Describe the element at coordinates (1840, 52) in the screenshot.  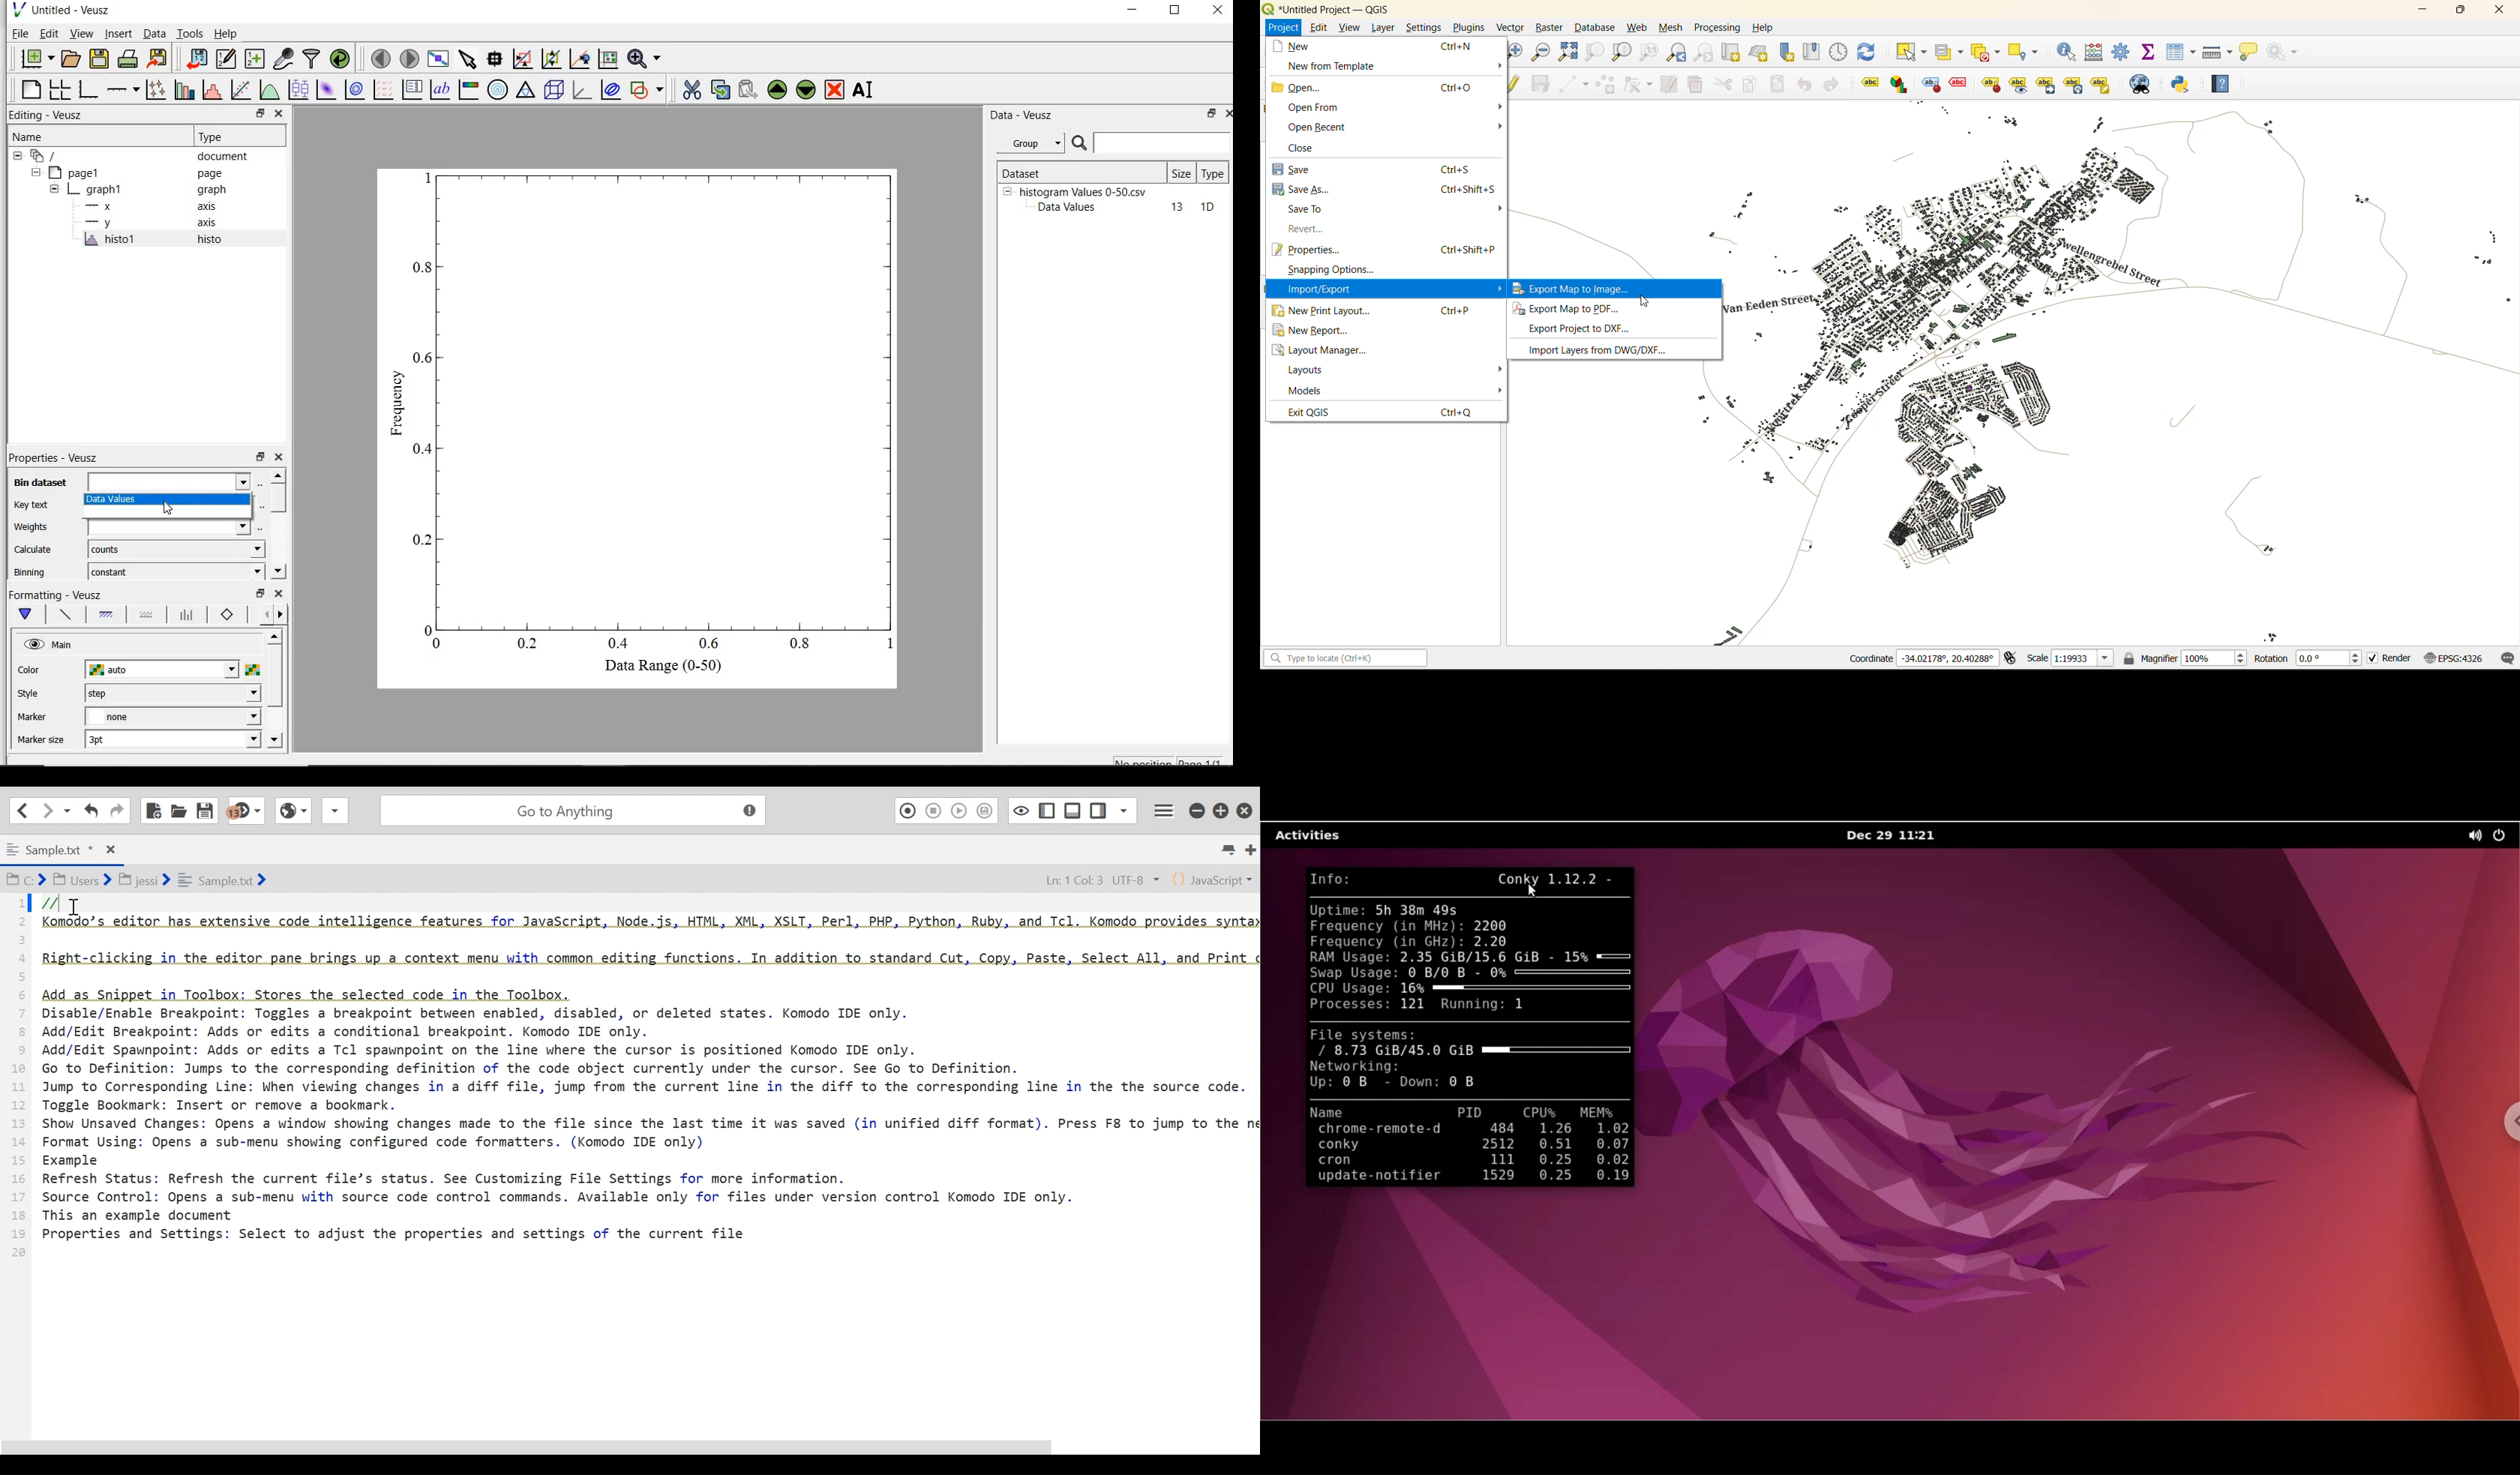
I see `control panel` at that location.